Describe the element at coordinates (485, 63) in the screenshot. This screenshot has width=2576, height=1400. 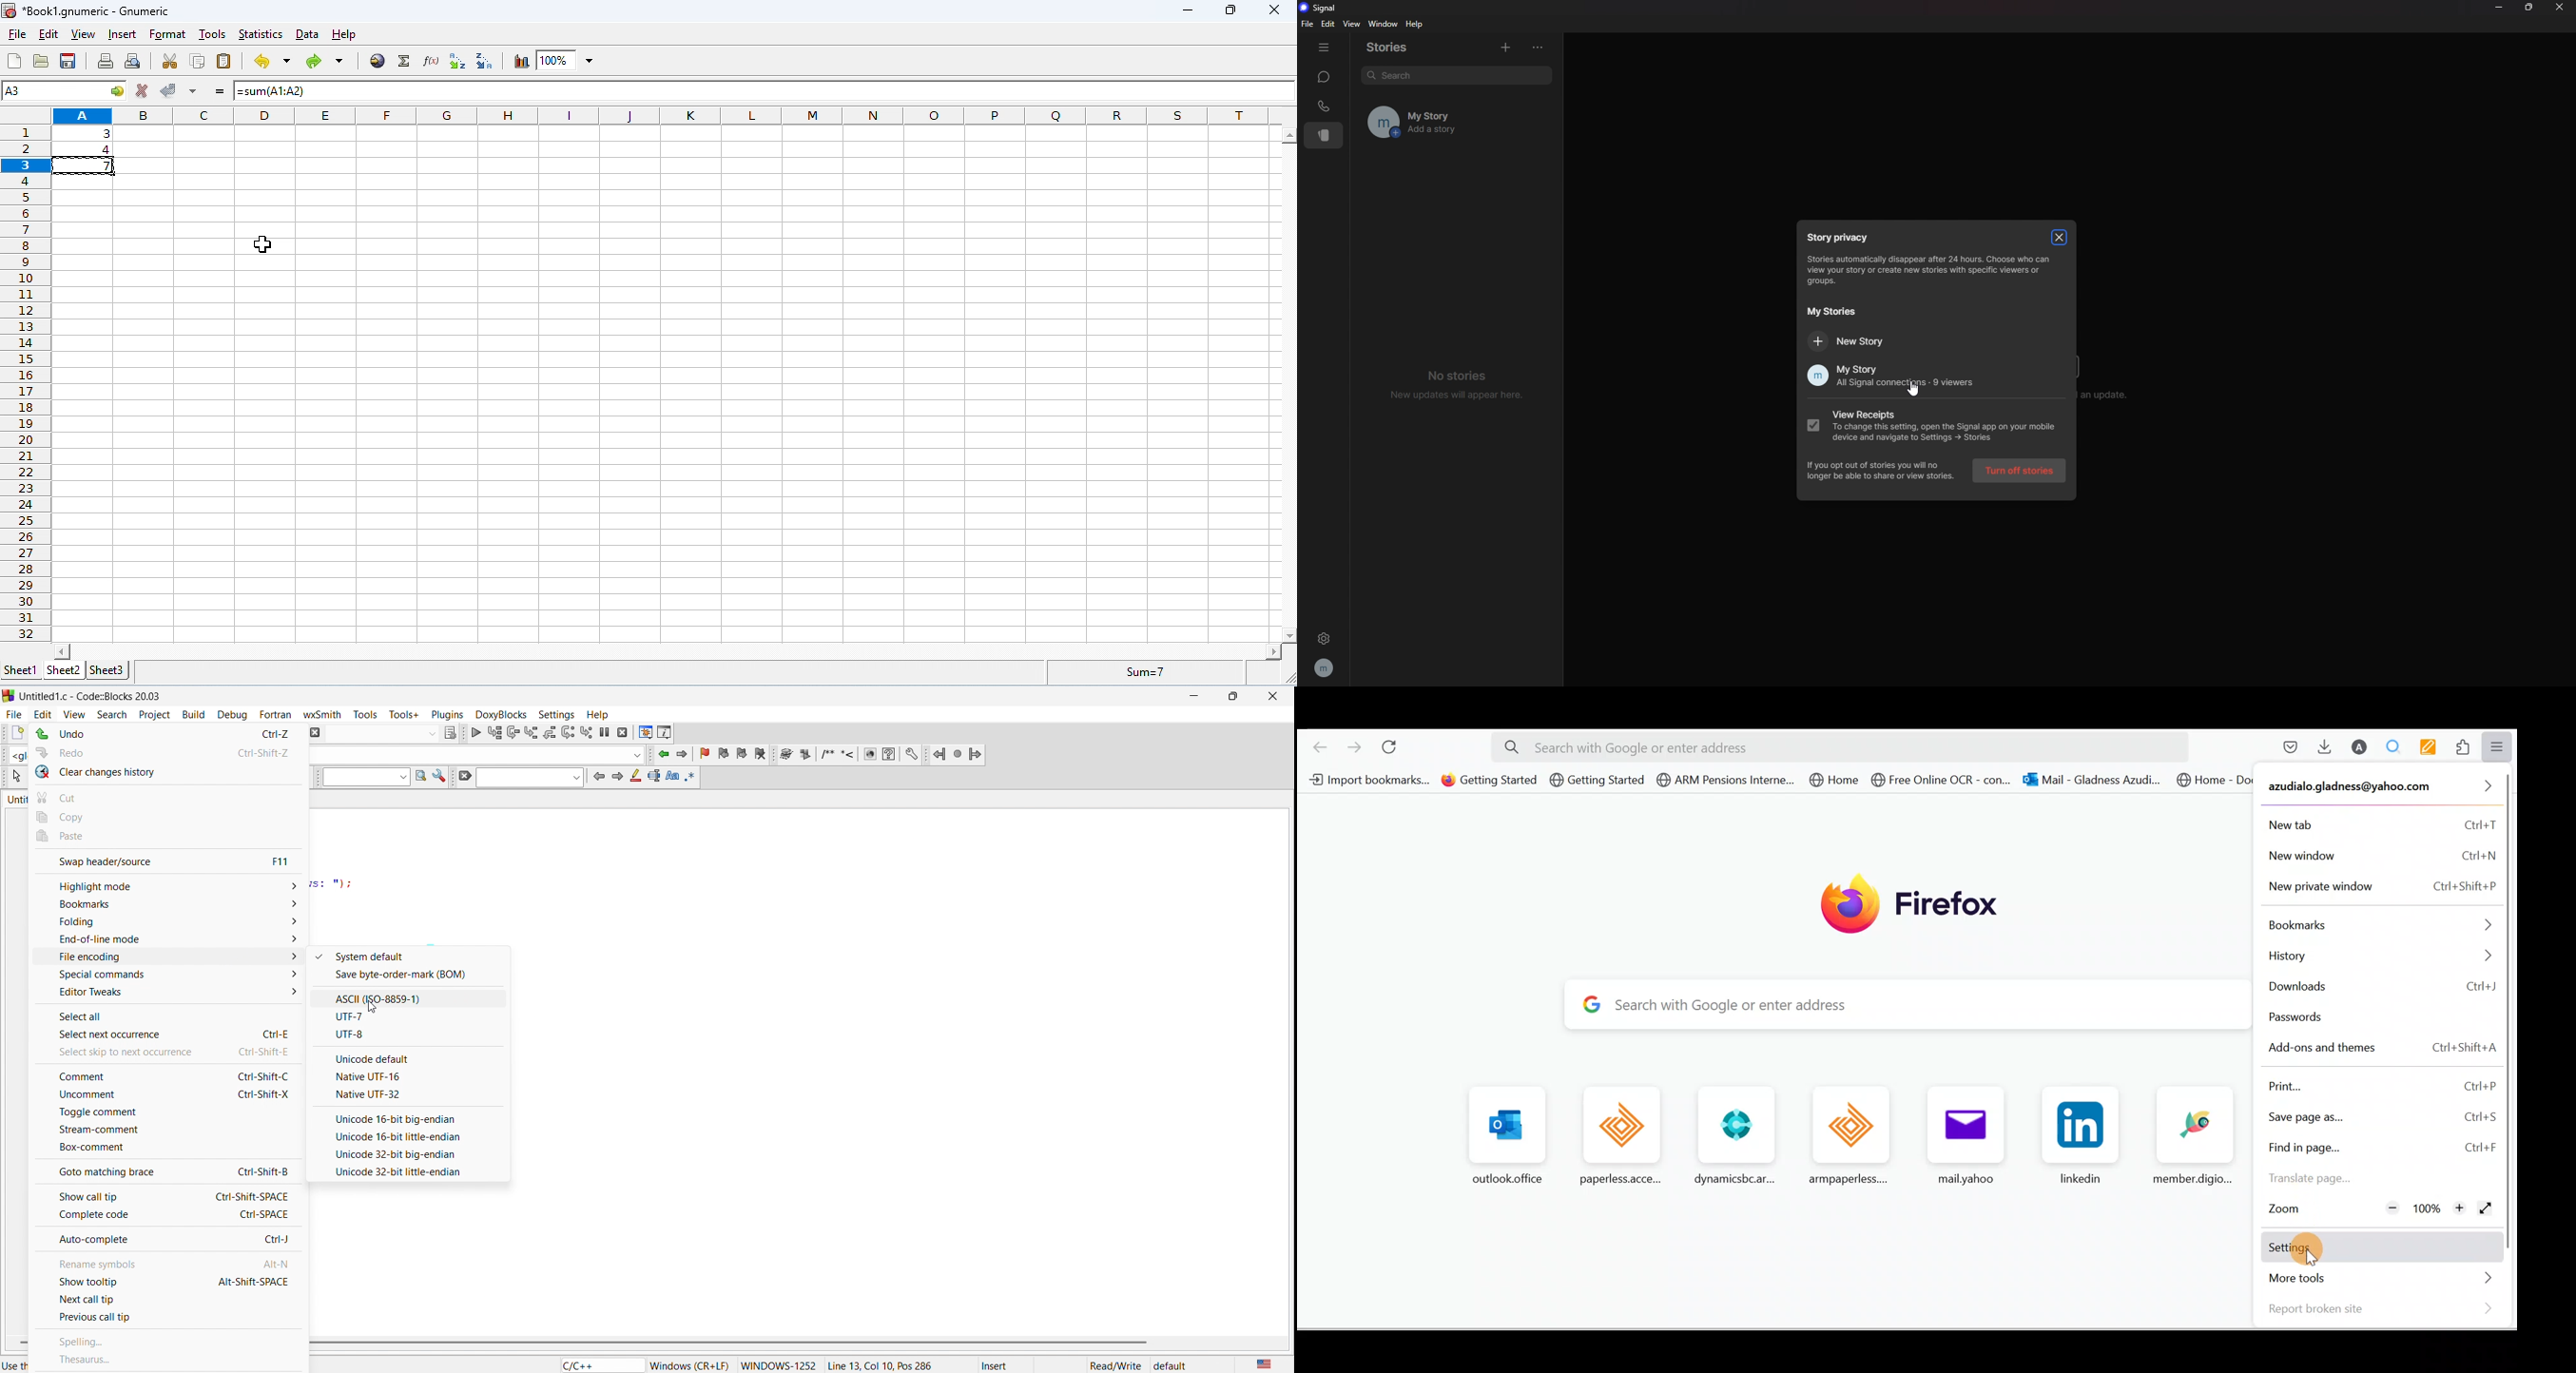
I see `sort descending` at that location.